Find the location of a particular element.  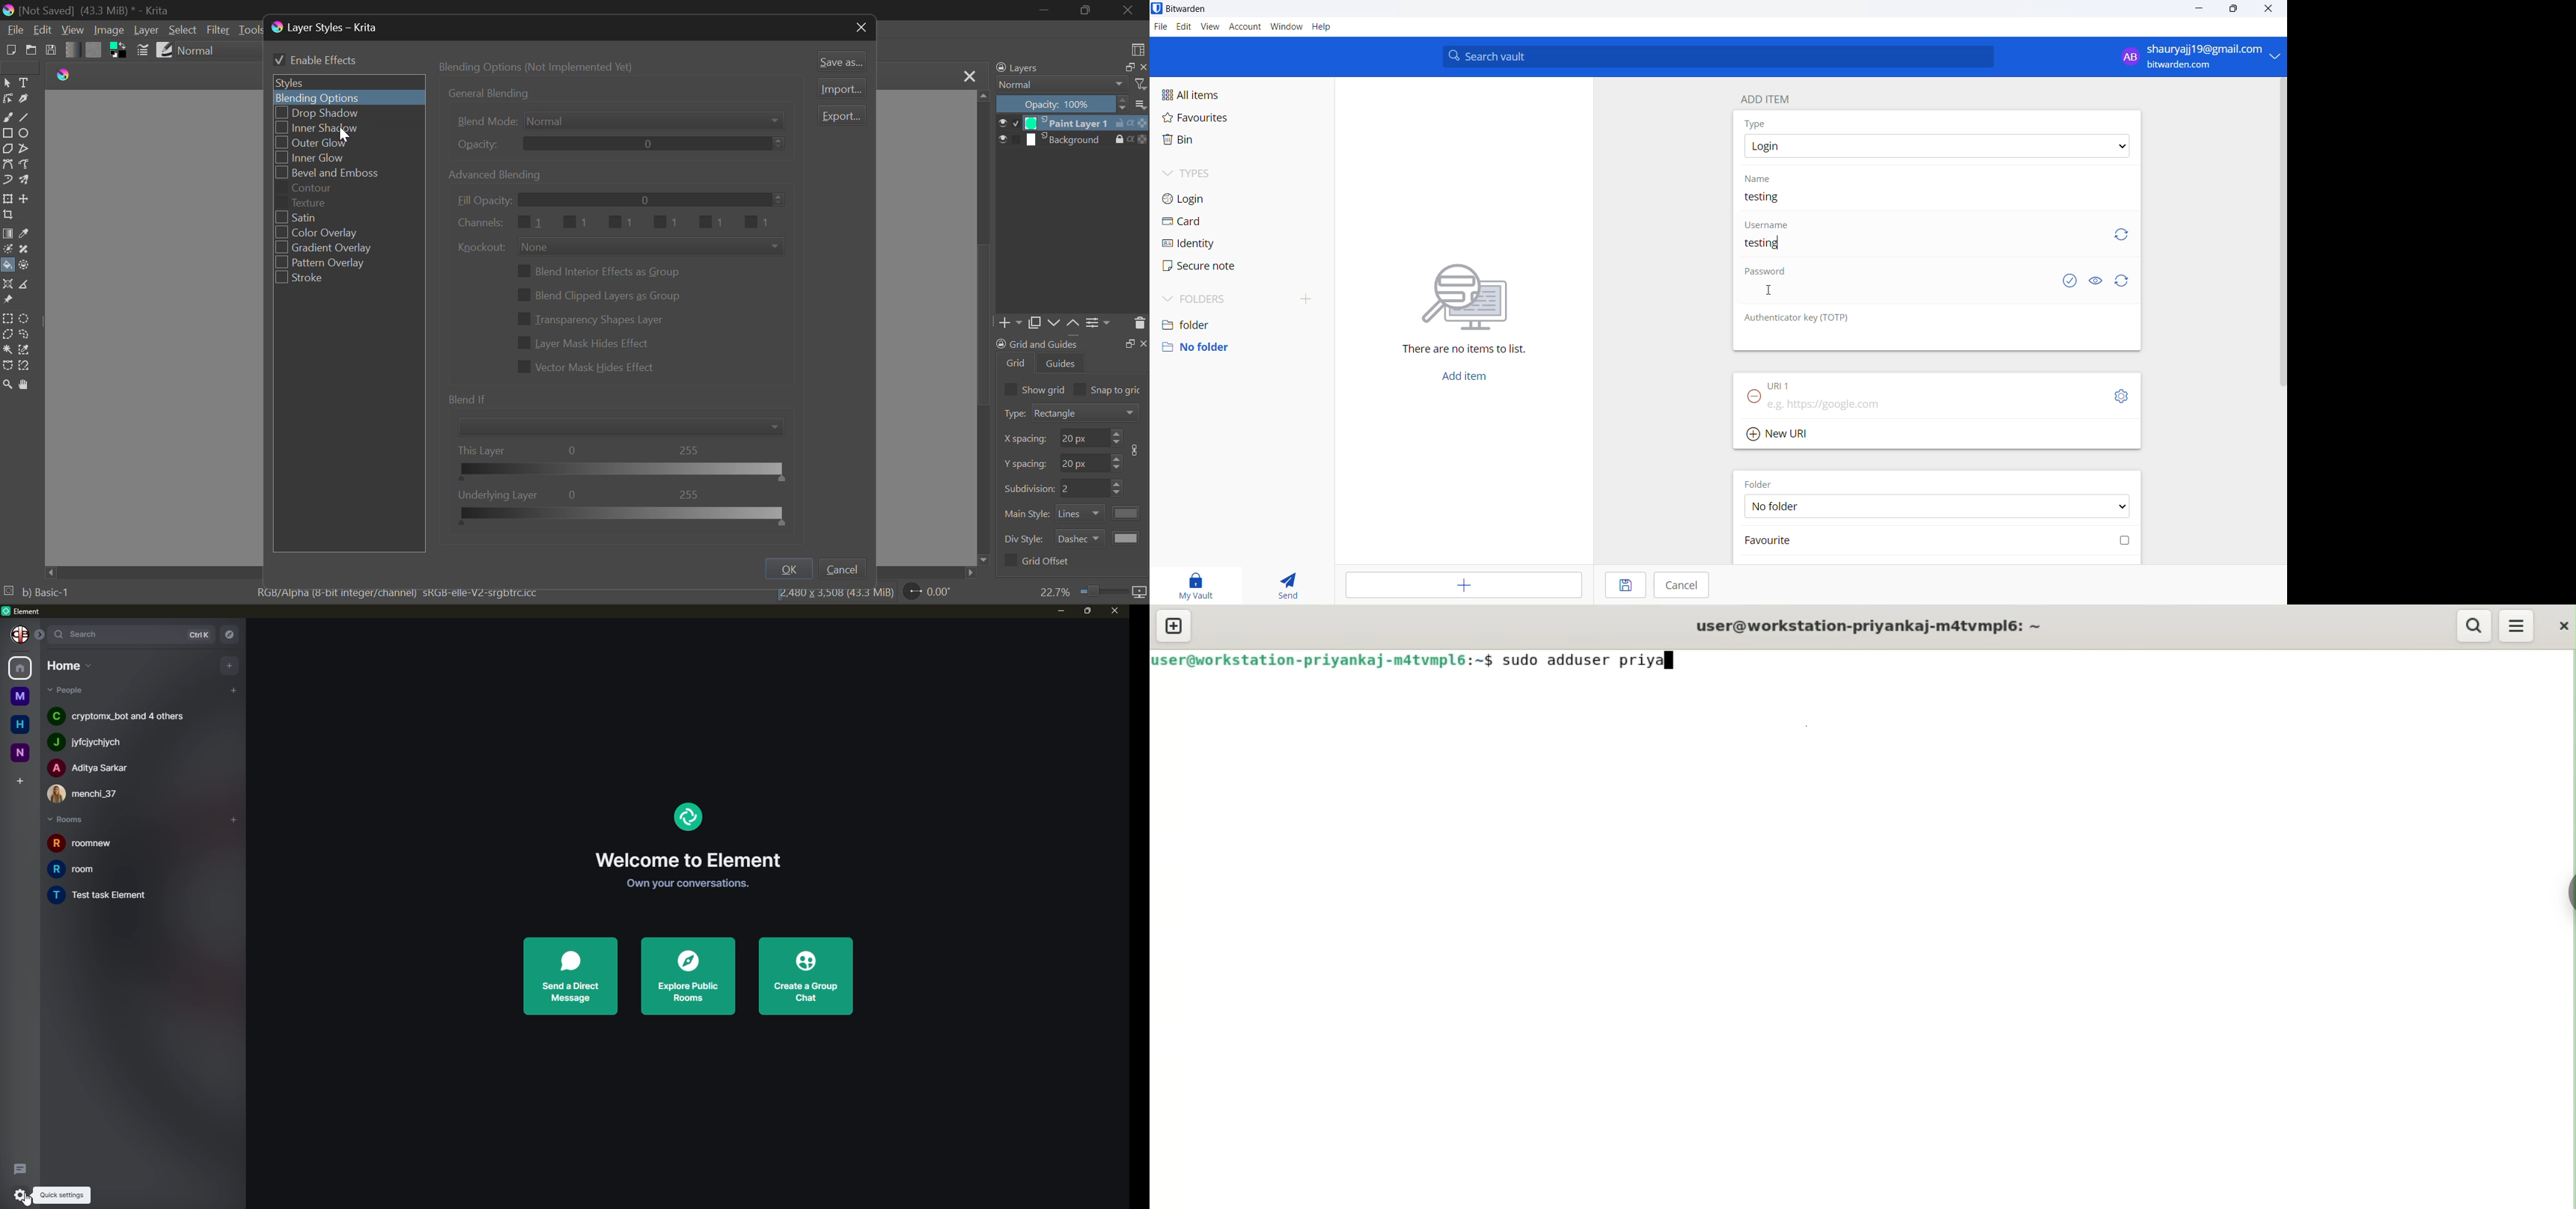

Rectangular Selection is located at coordinates (7, 318).